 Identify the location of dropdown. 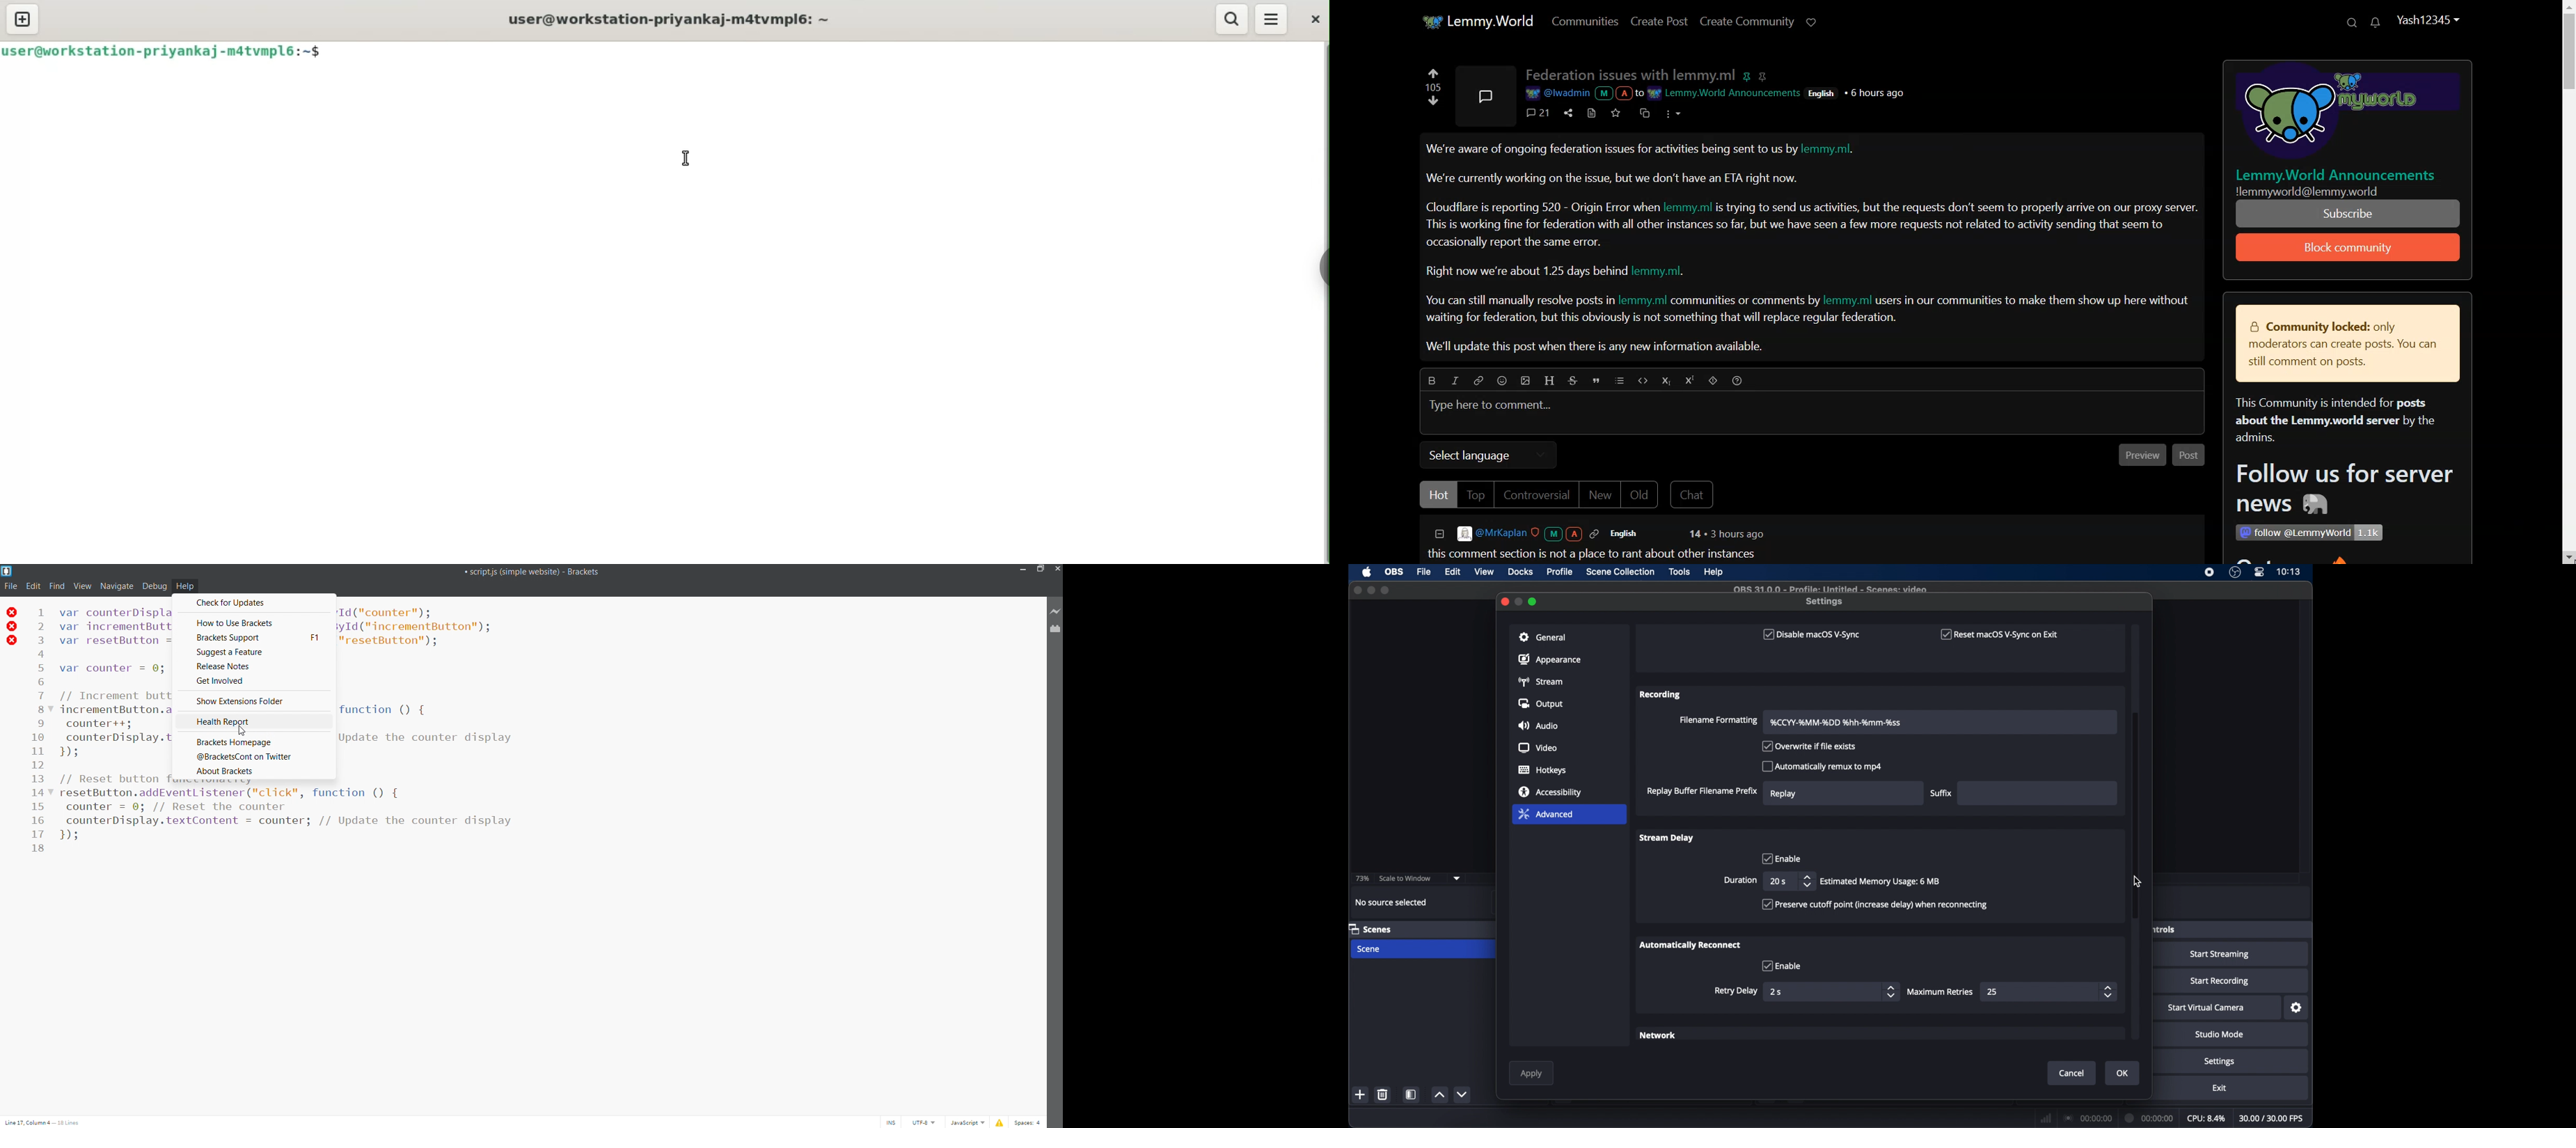
(1457, 878).